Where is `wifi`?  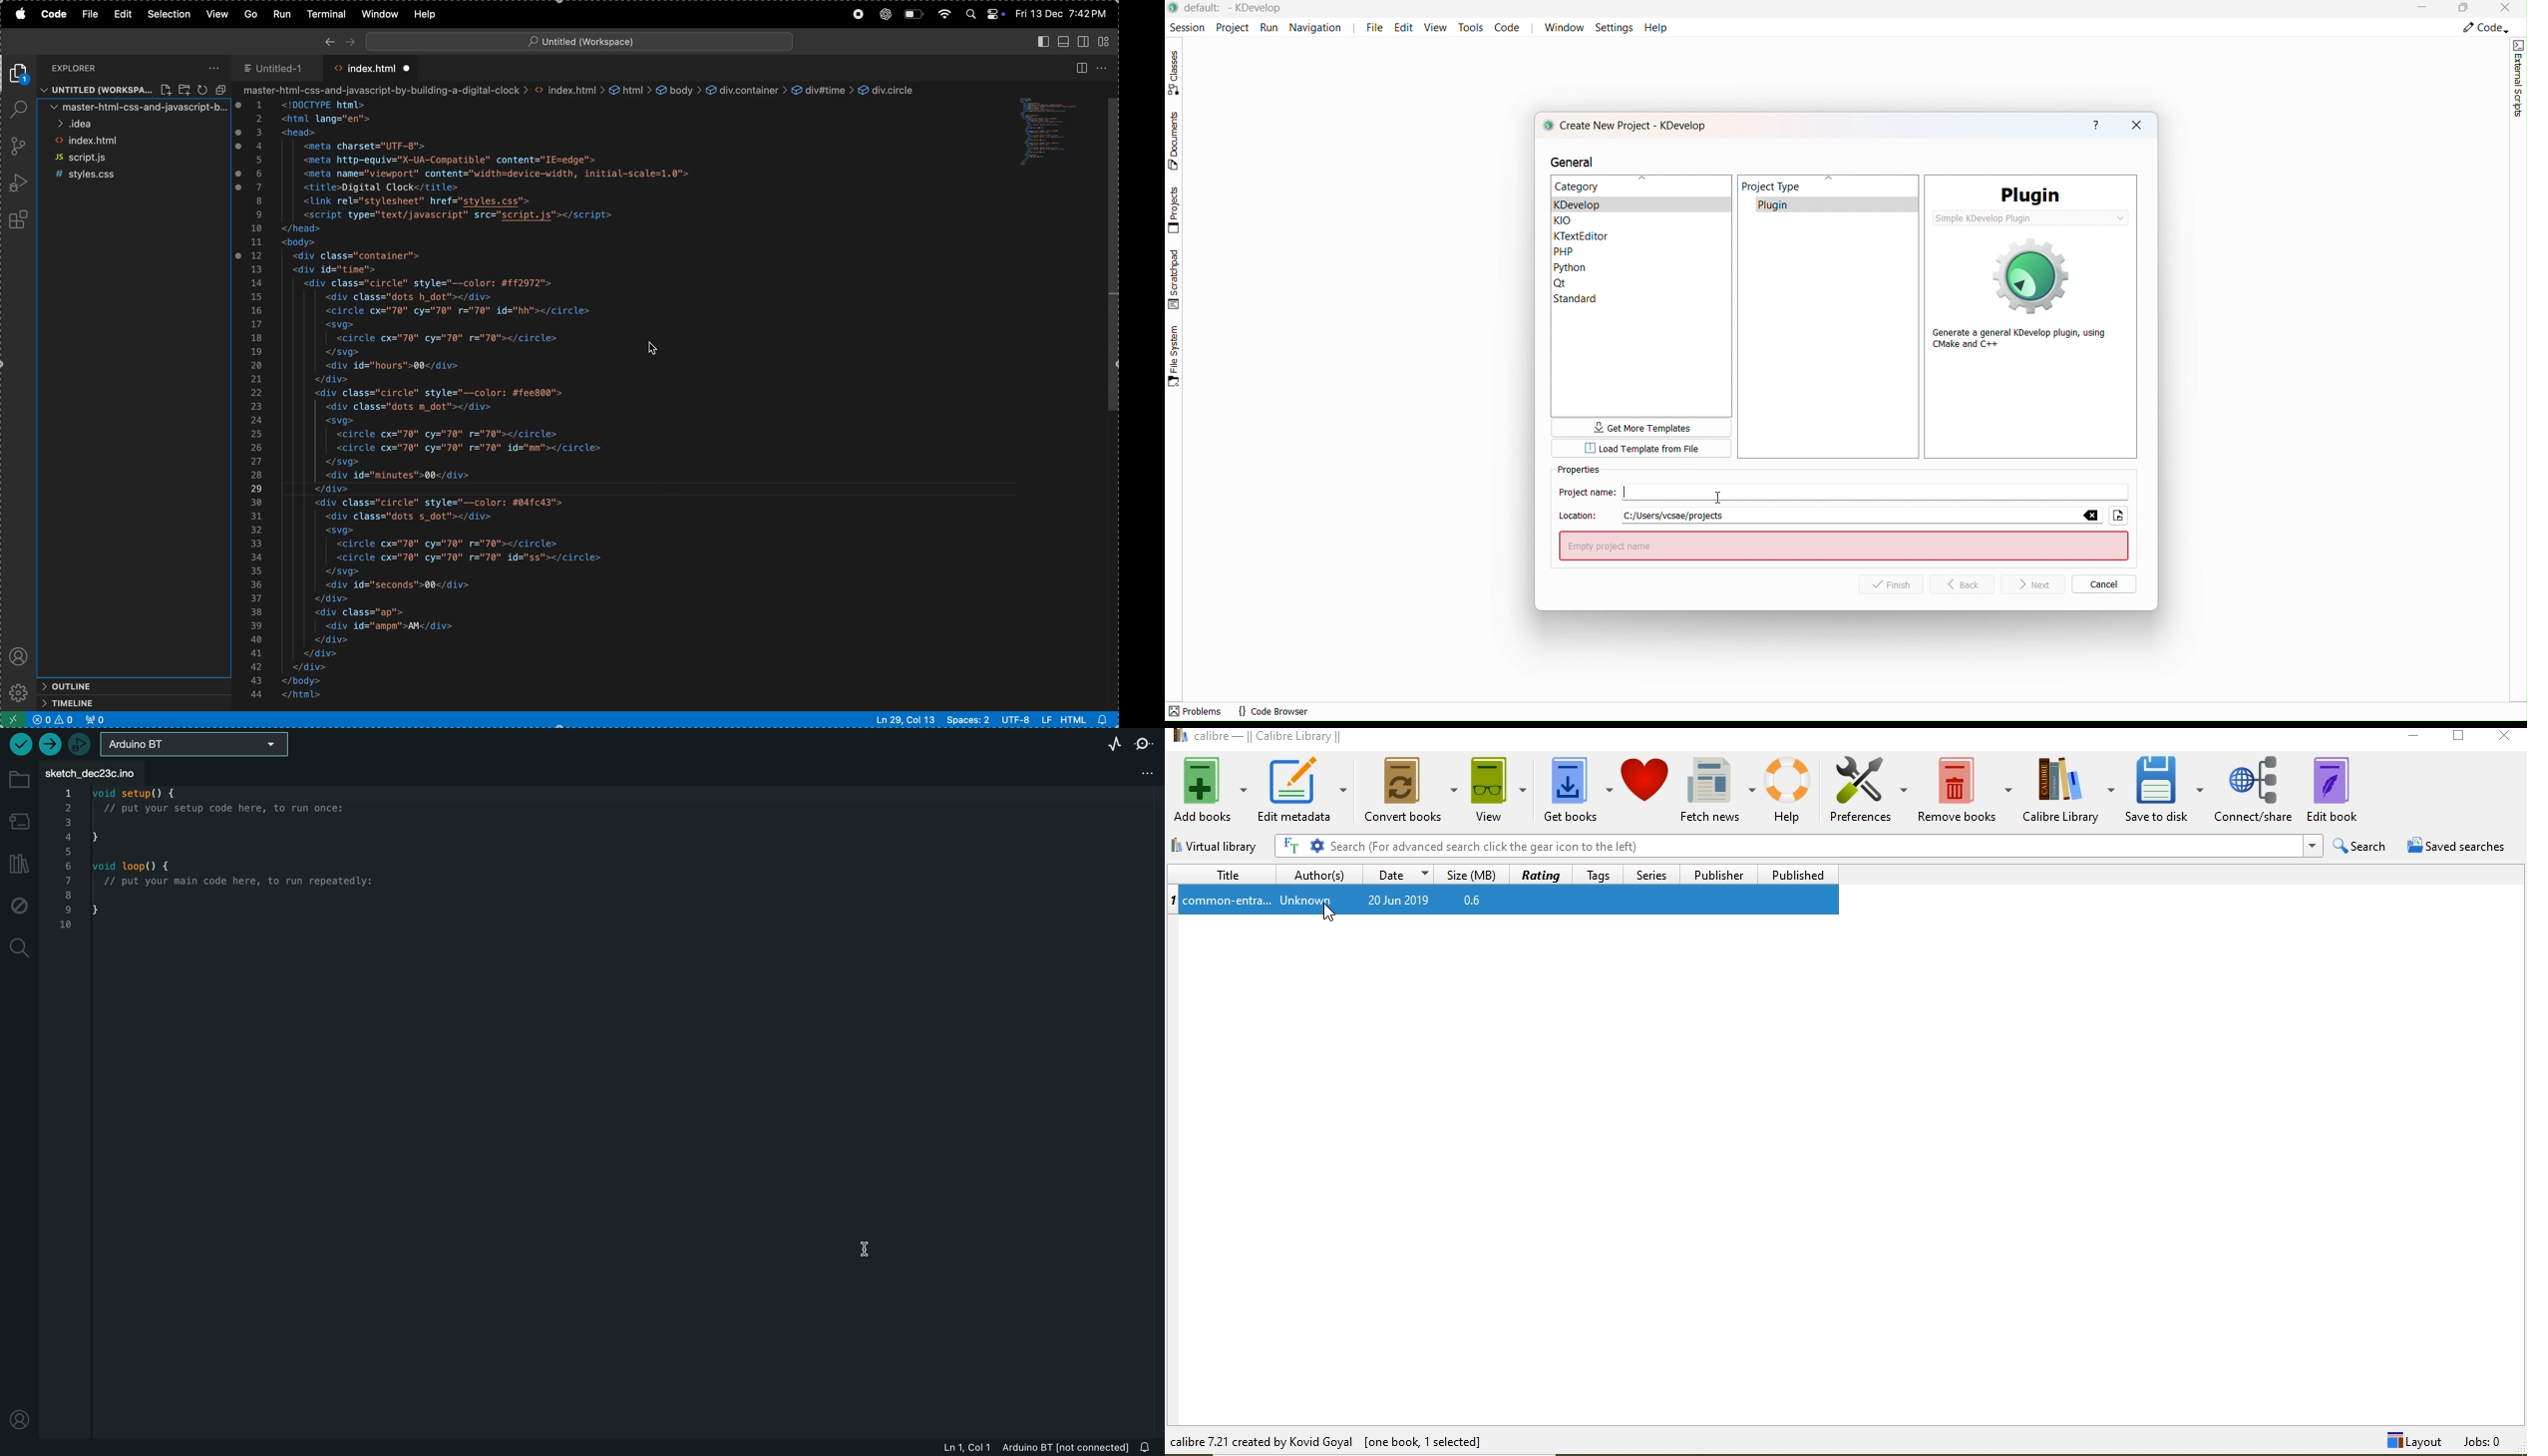 wifi is located at coordinates (945, 14).